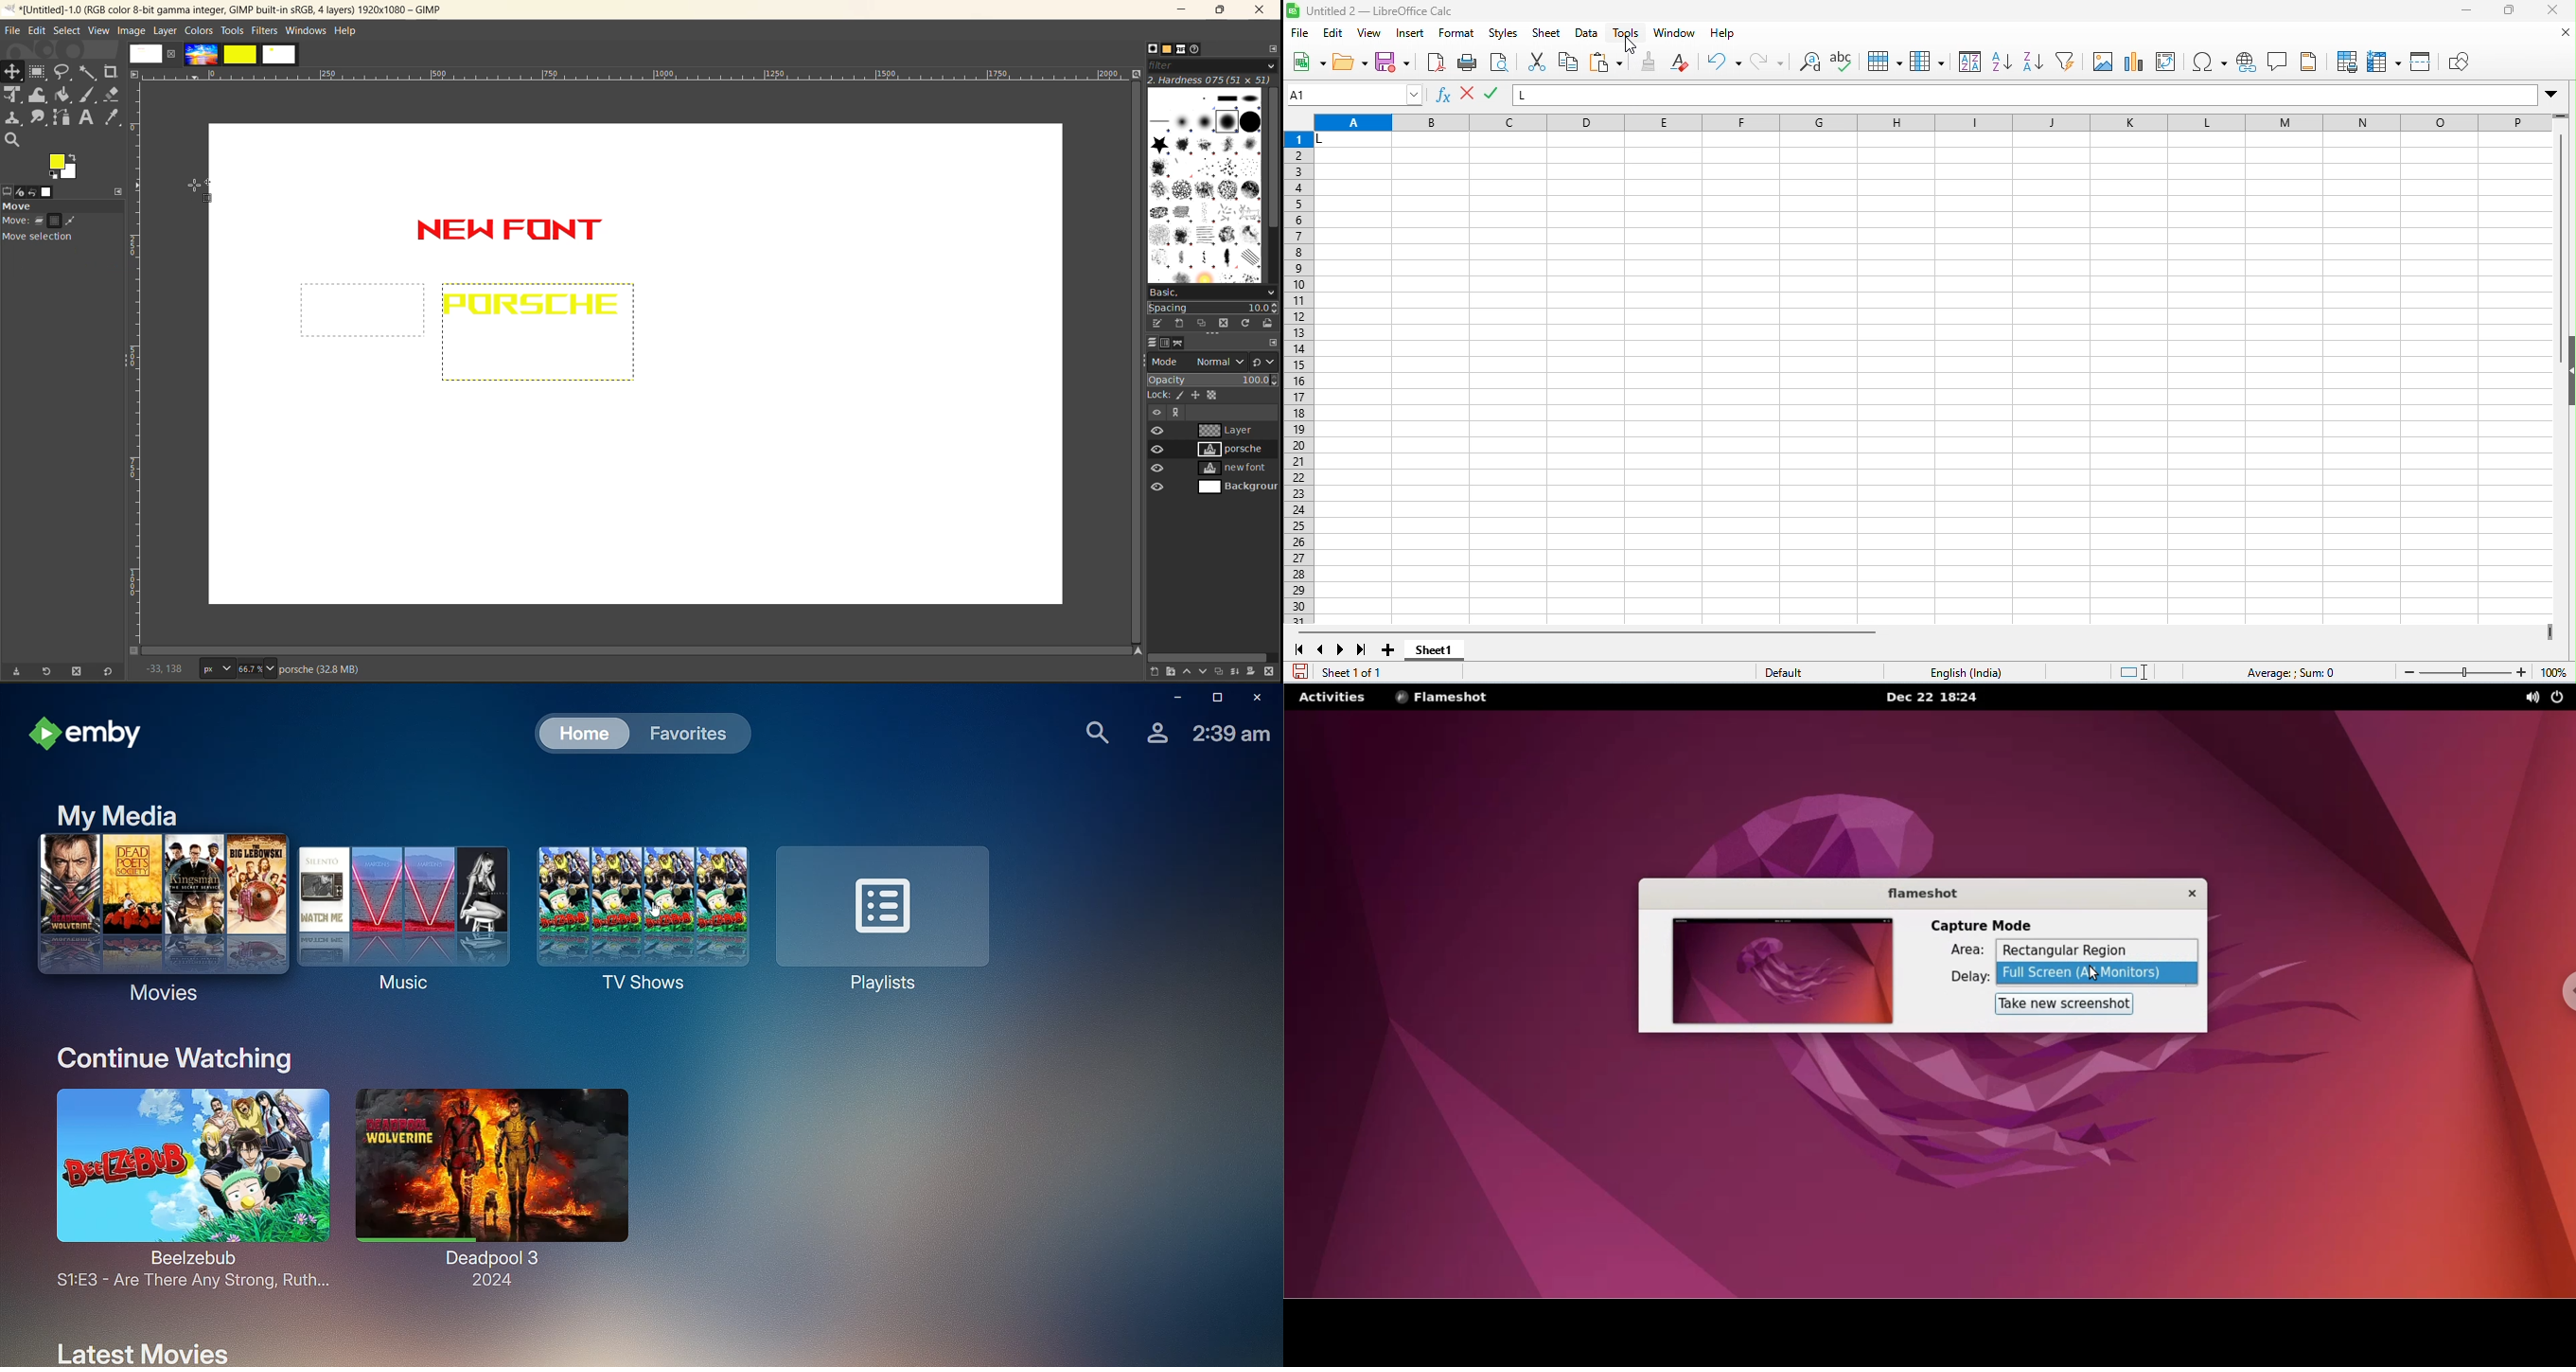 Image resolution: width=2576 pixels, height=1372 pixels. Describe the element at coordinates (87, 118) in the screenshot. I see `text` at that location.